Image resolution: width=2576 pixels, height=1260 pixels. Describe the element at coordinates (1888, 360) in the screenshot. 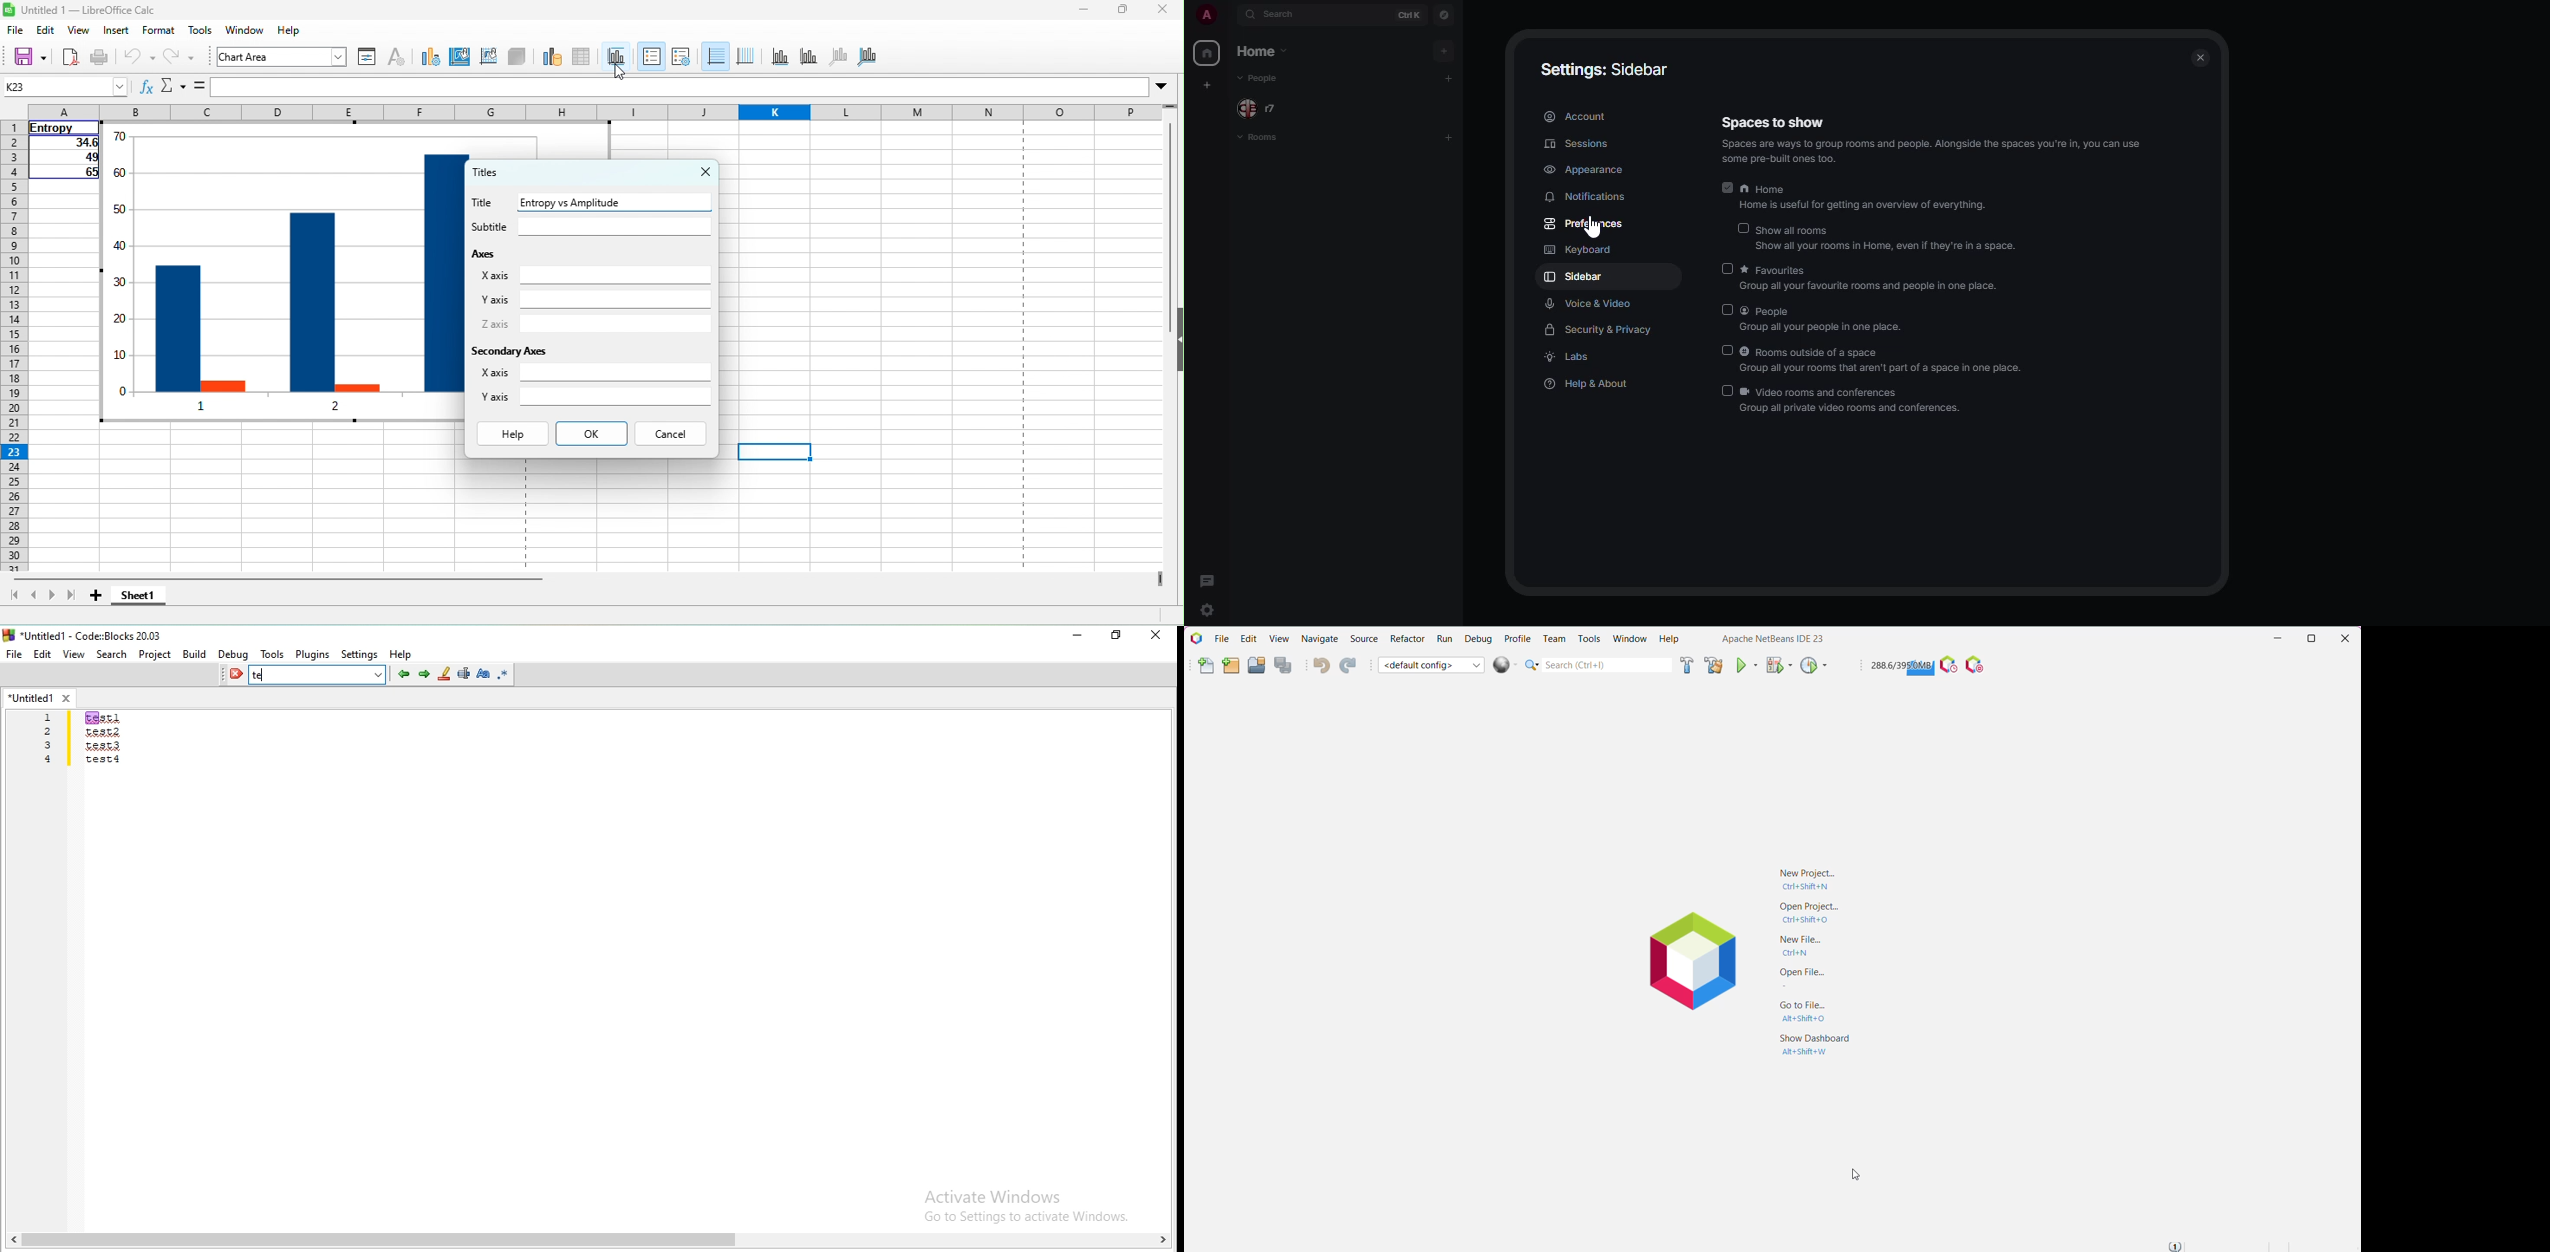

I see `rooms outside of a space group all your rooms that arent't part of a space in one place` at that location.